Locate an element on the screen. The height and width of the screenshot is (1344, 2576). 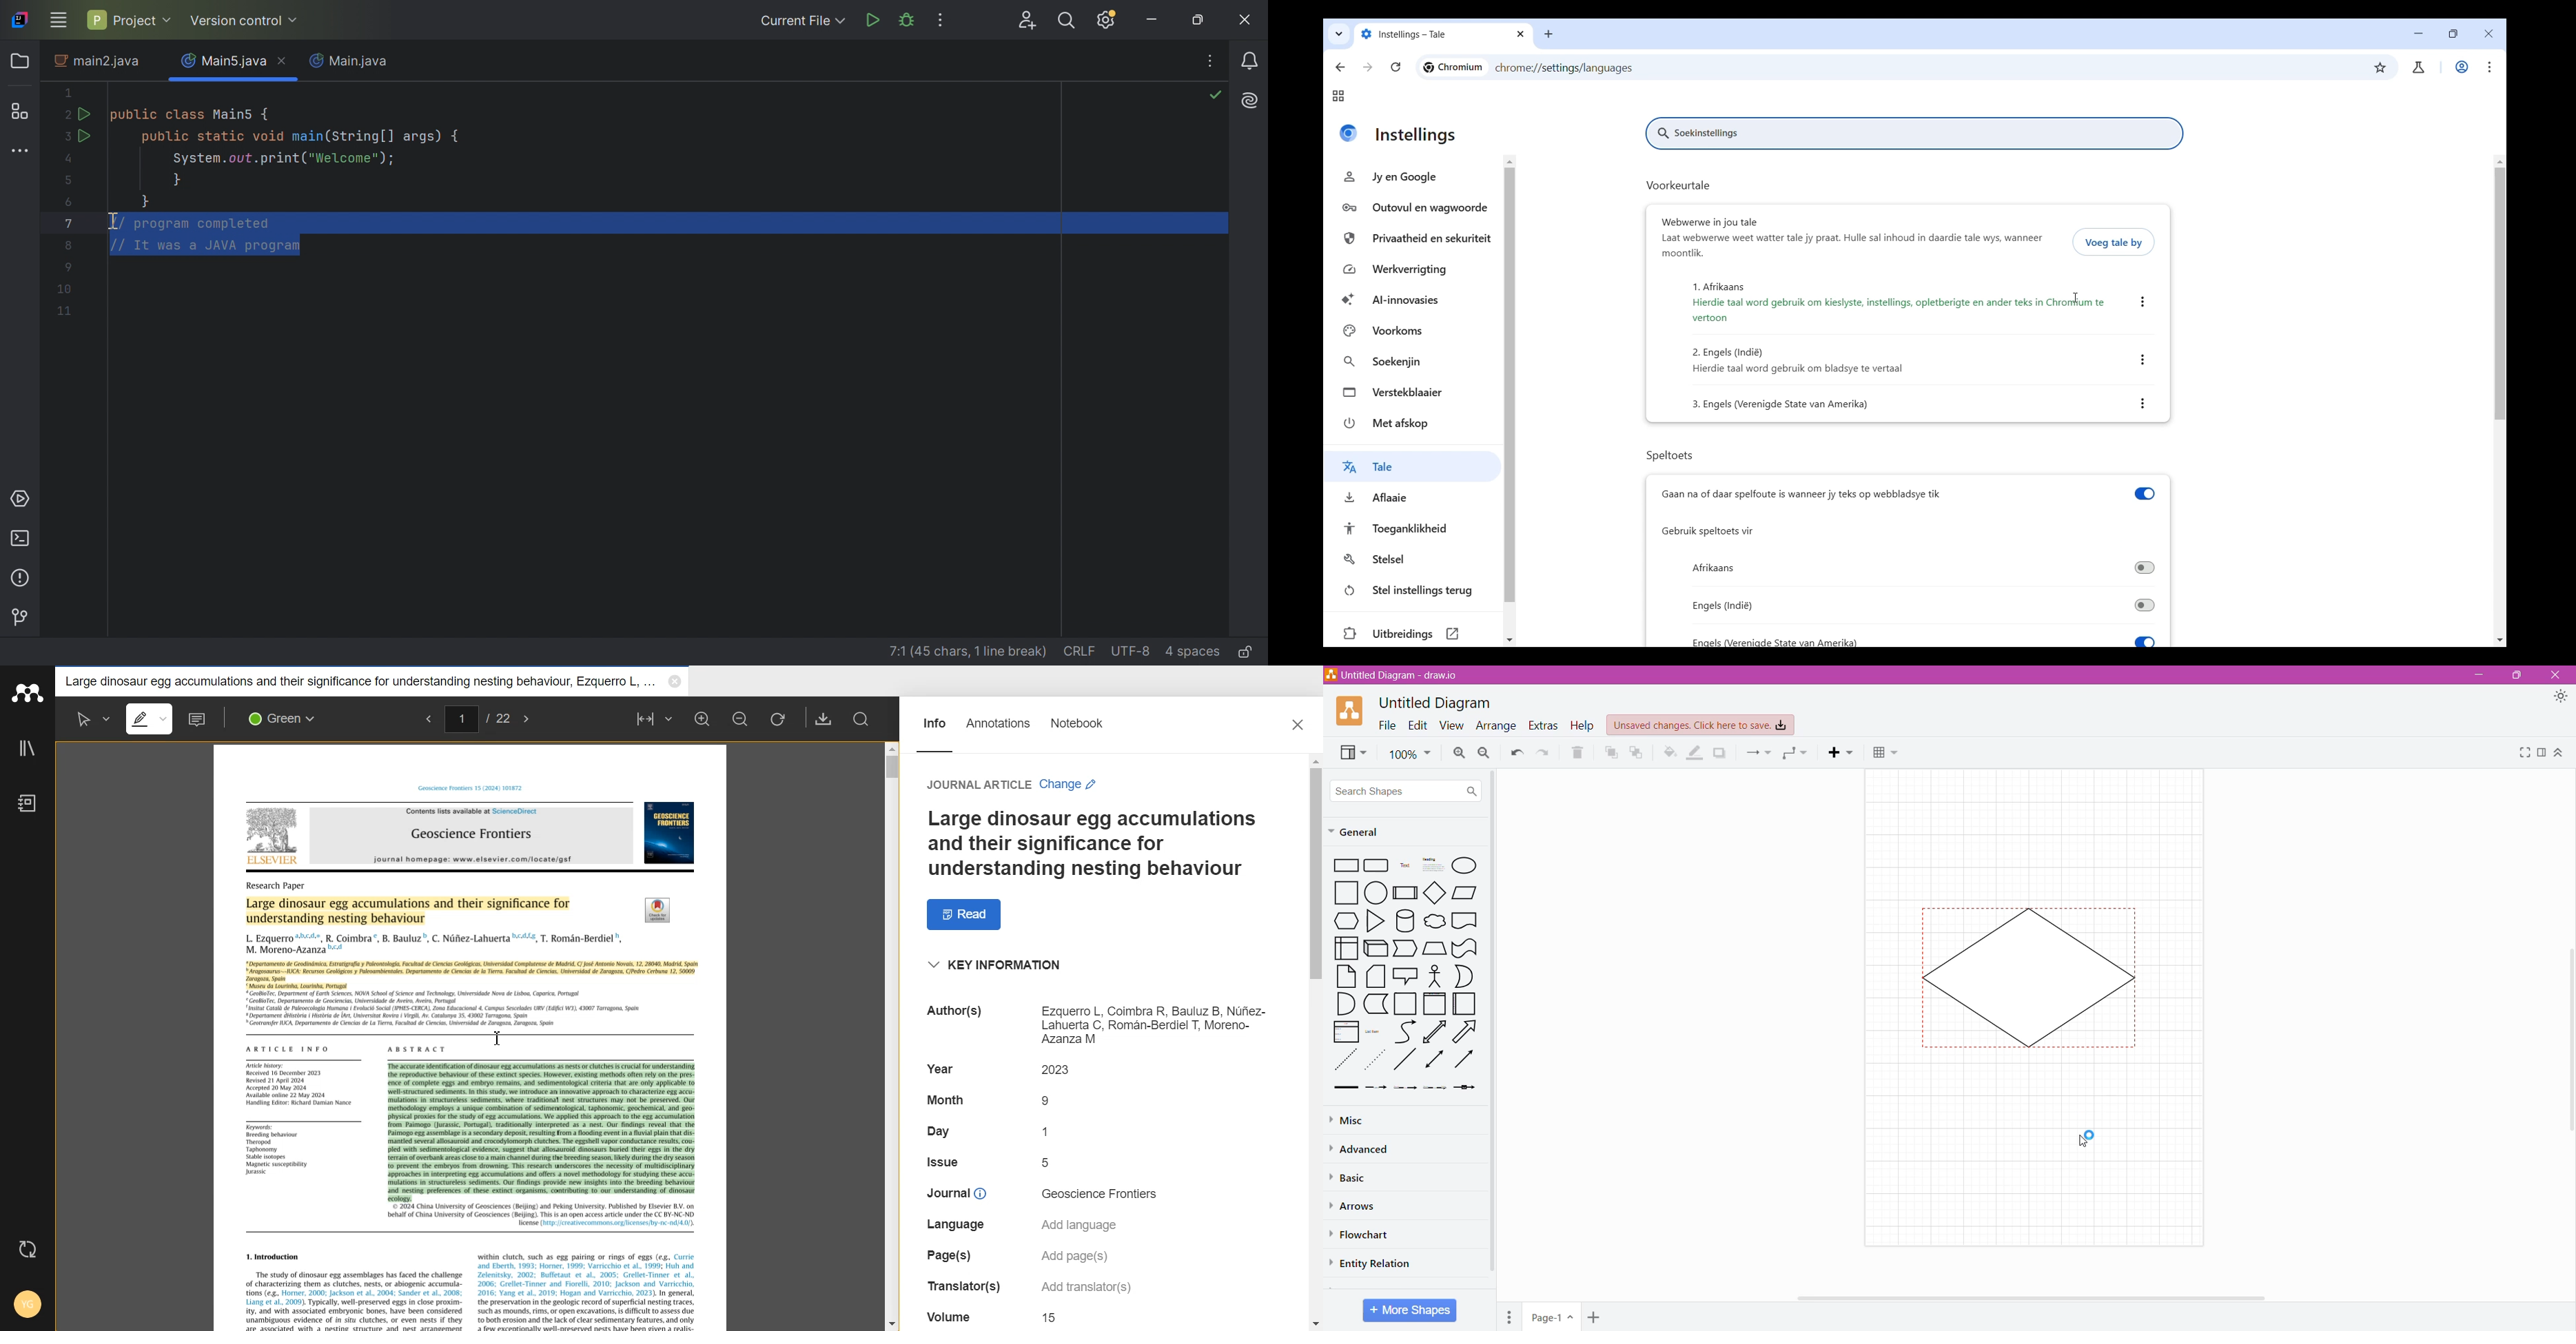
Instellings is located at coordinates (1400, 134).